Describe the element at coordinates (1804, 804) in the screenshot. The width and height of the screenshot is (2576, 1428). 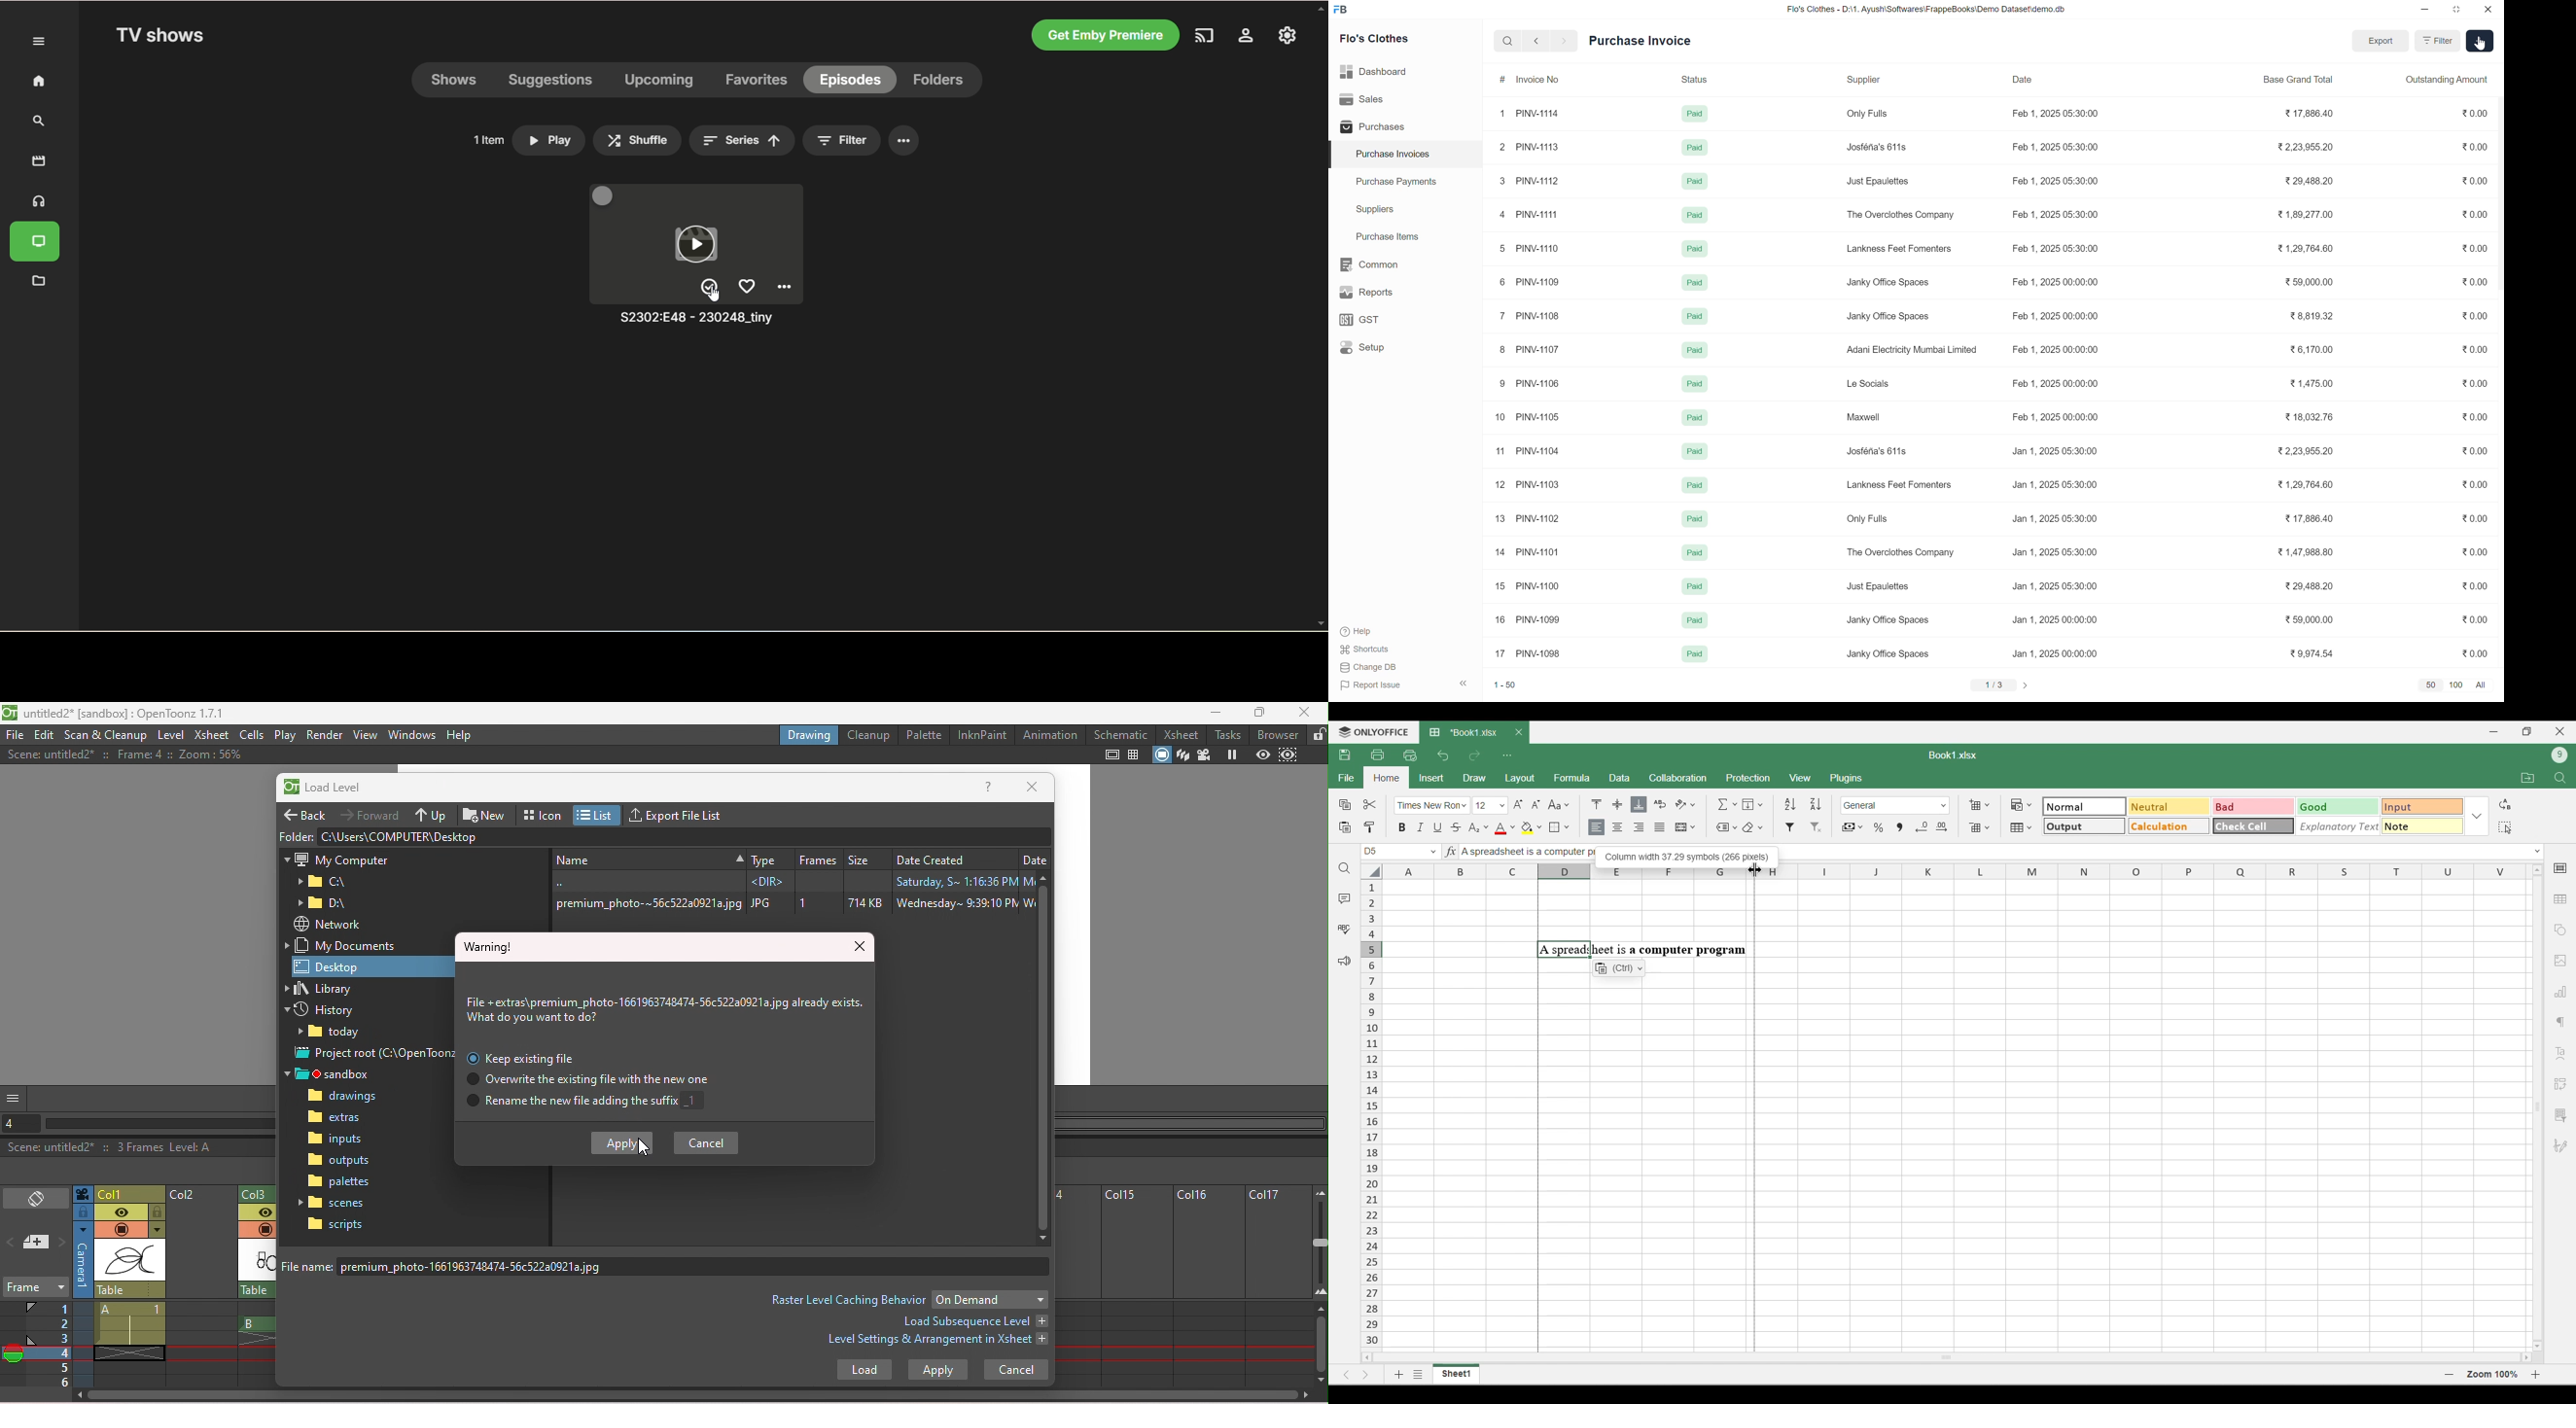
I see `Sort options` at that location.